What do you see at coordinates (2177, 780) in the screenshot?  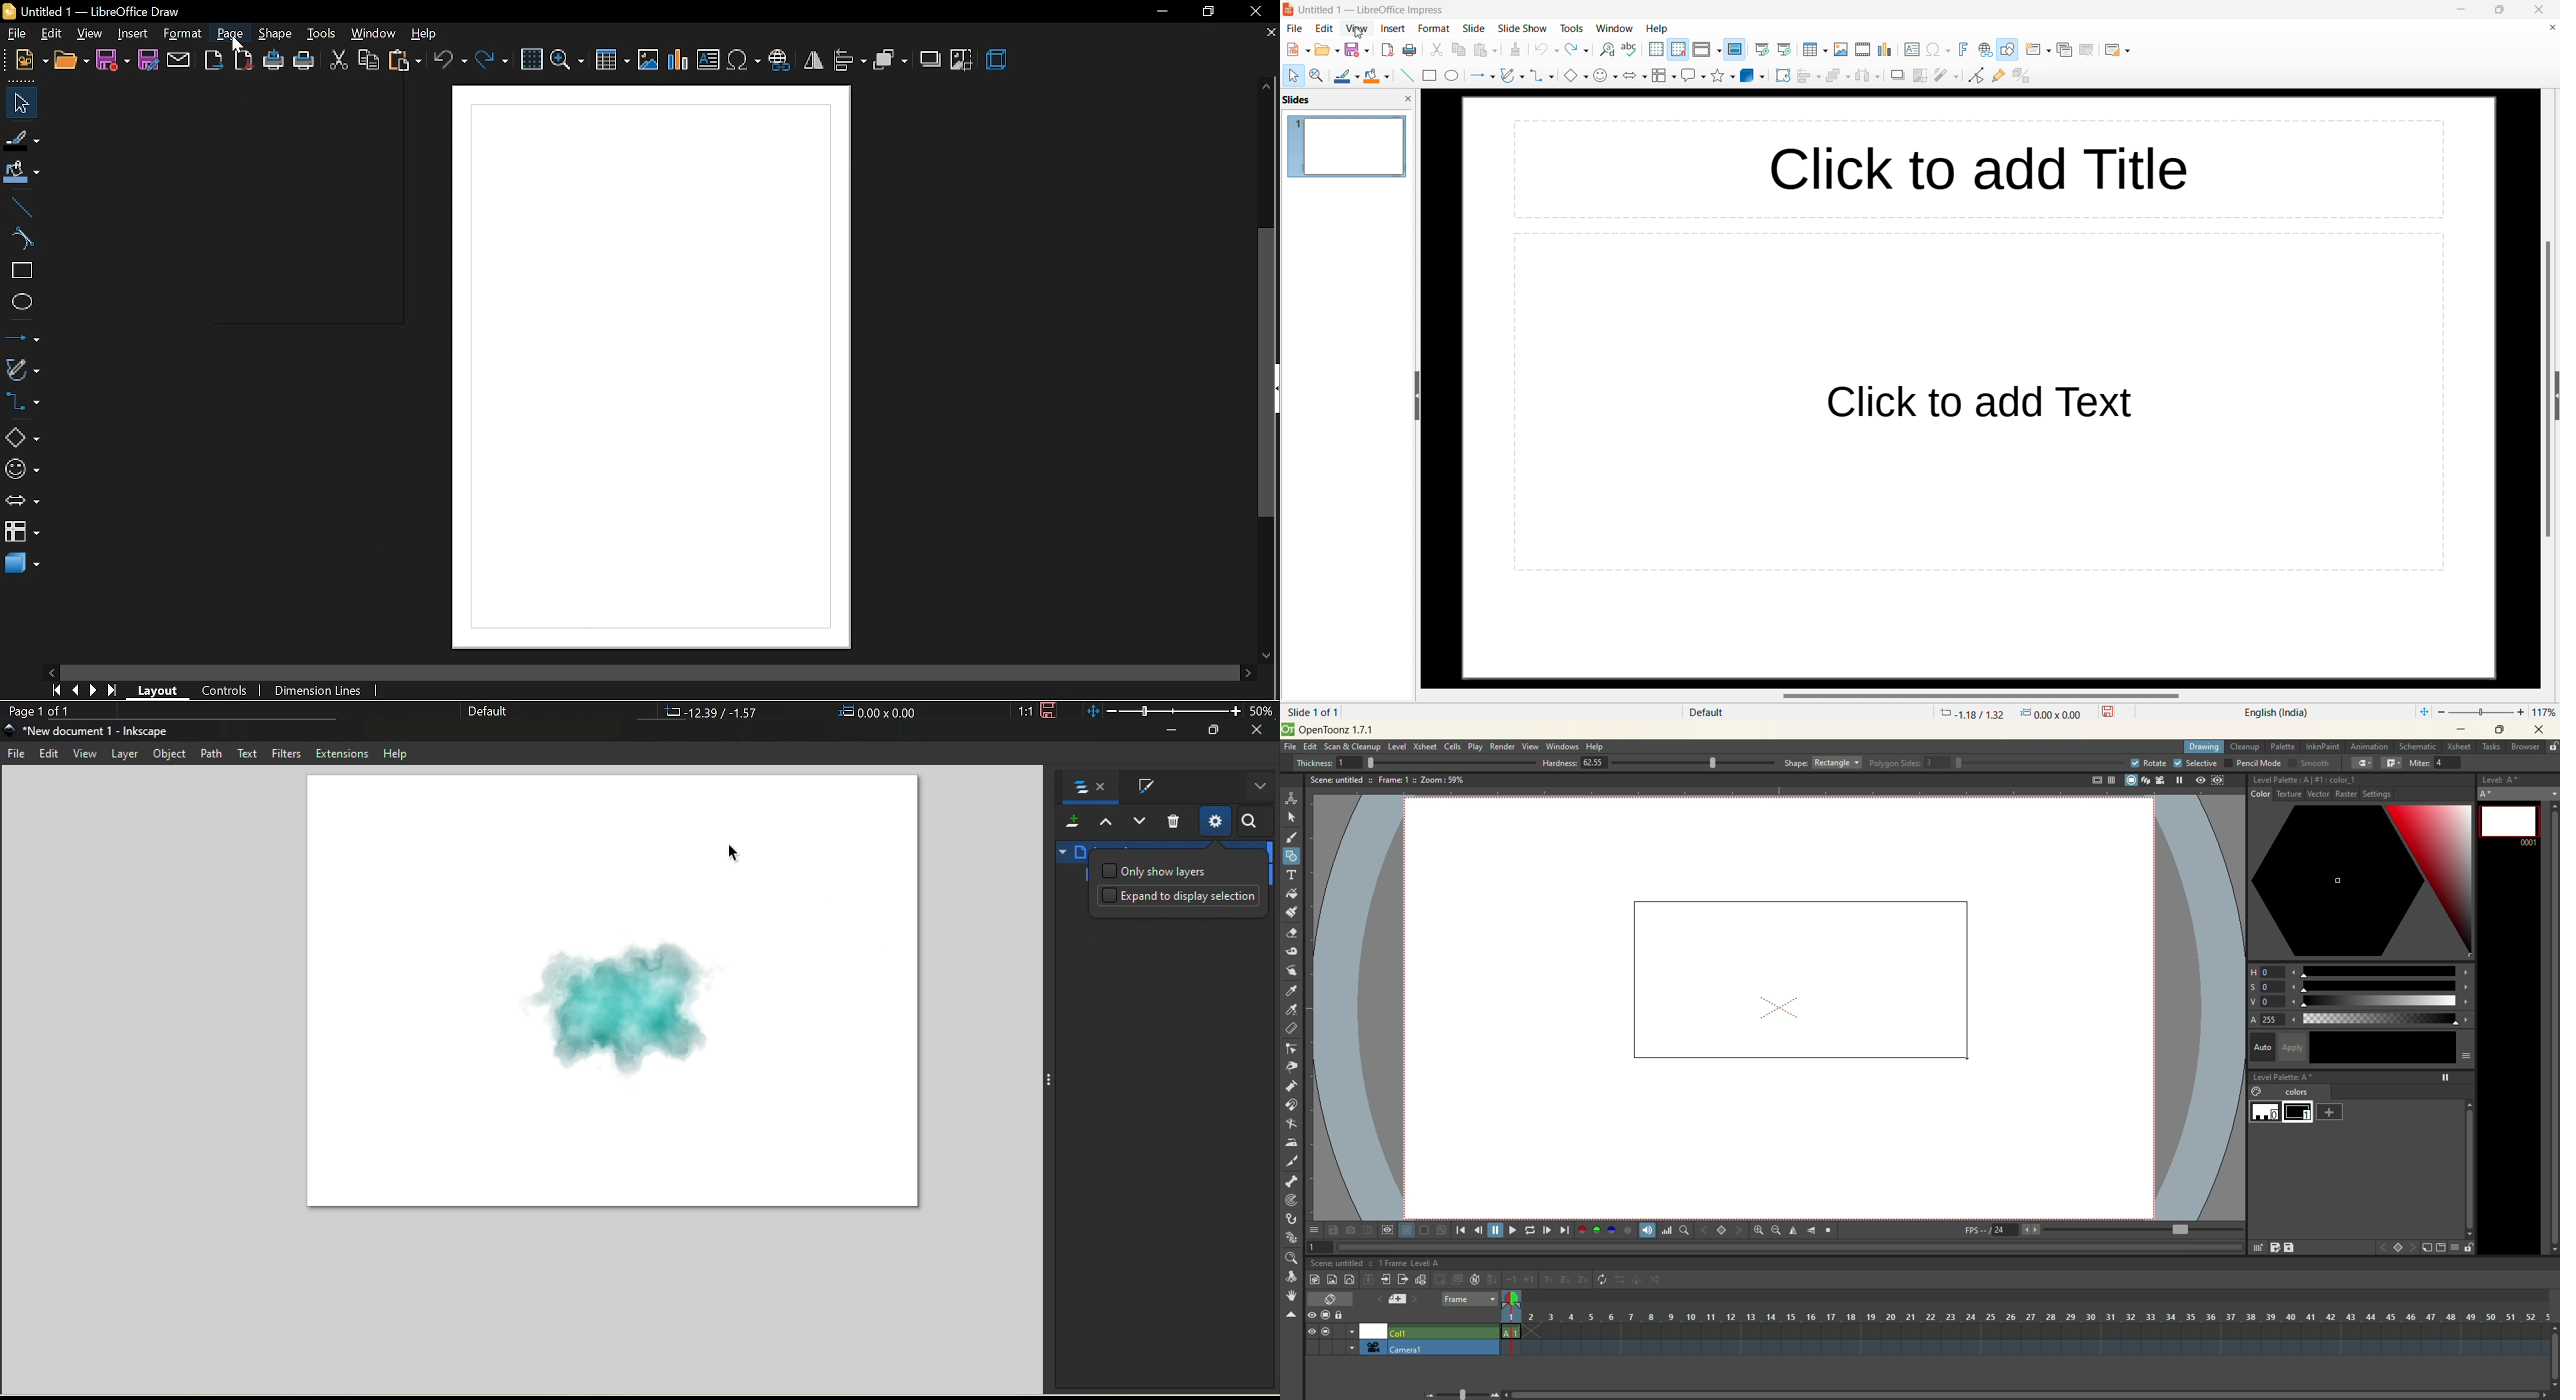 I see `freeze` at bounding box center [2177, 780].